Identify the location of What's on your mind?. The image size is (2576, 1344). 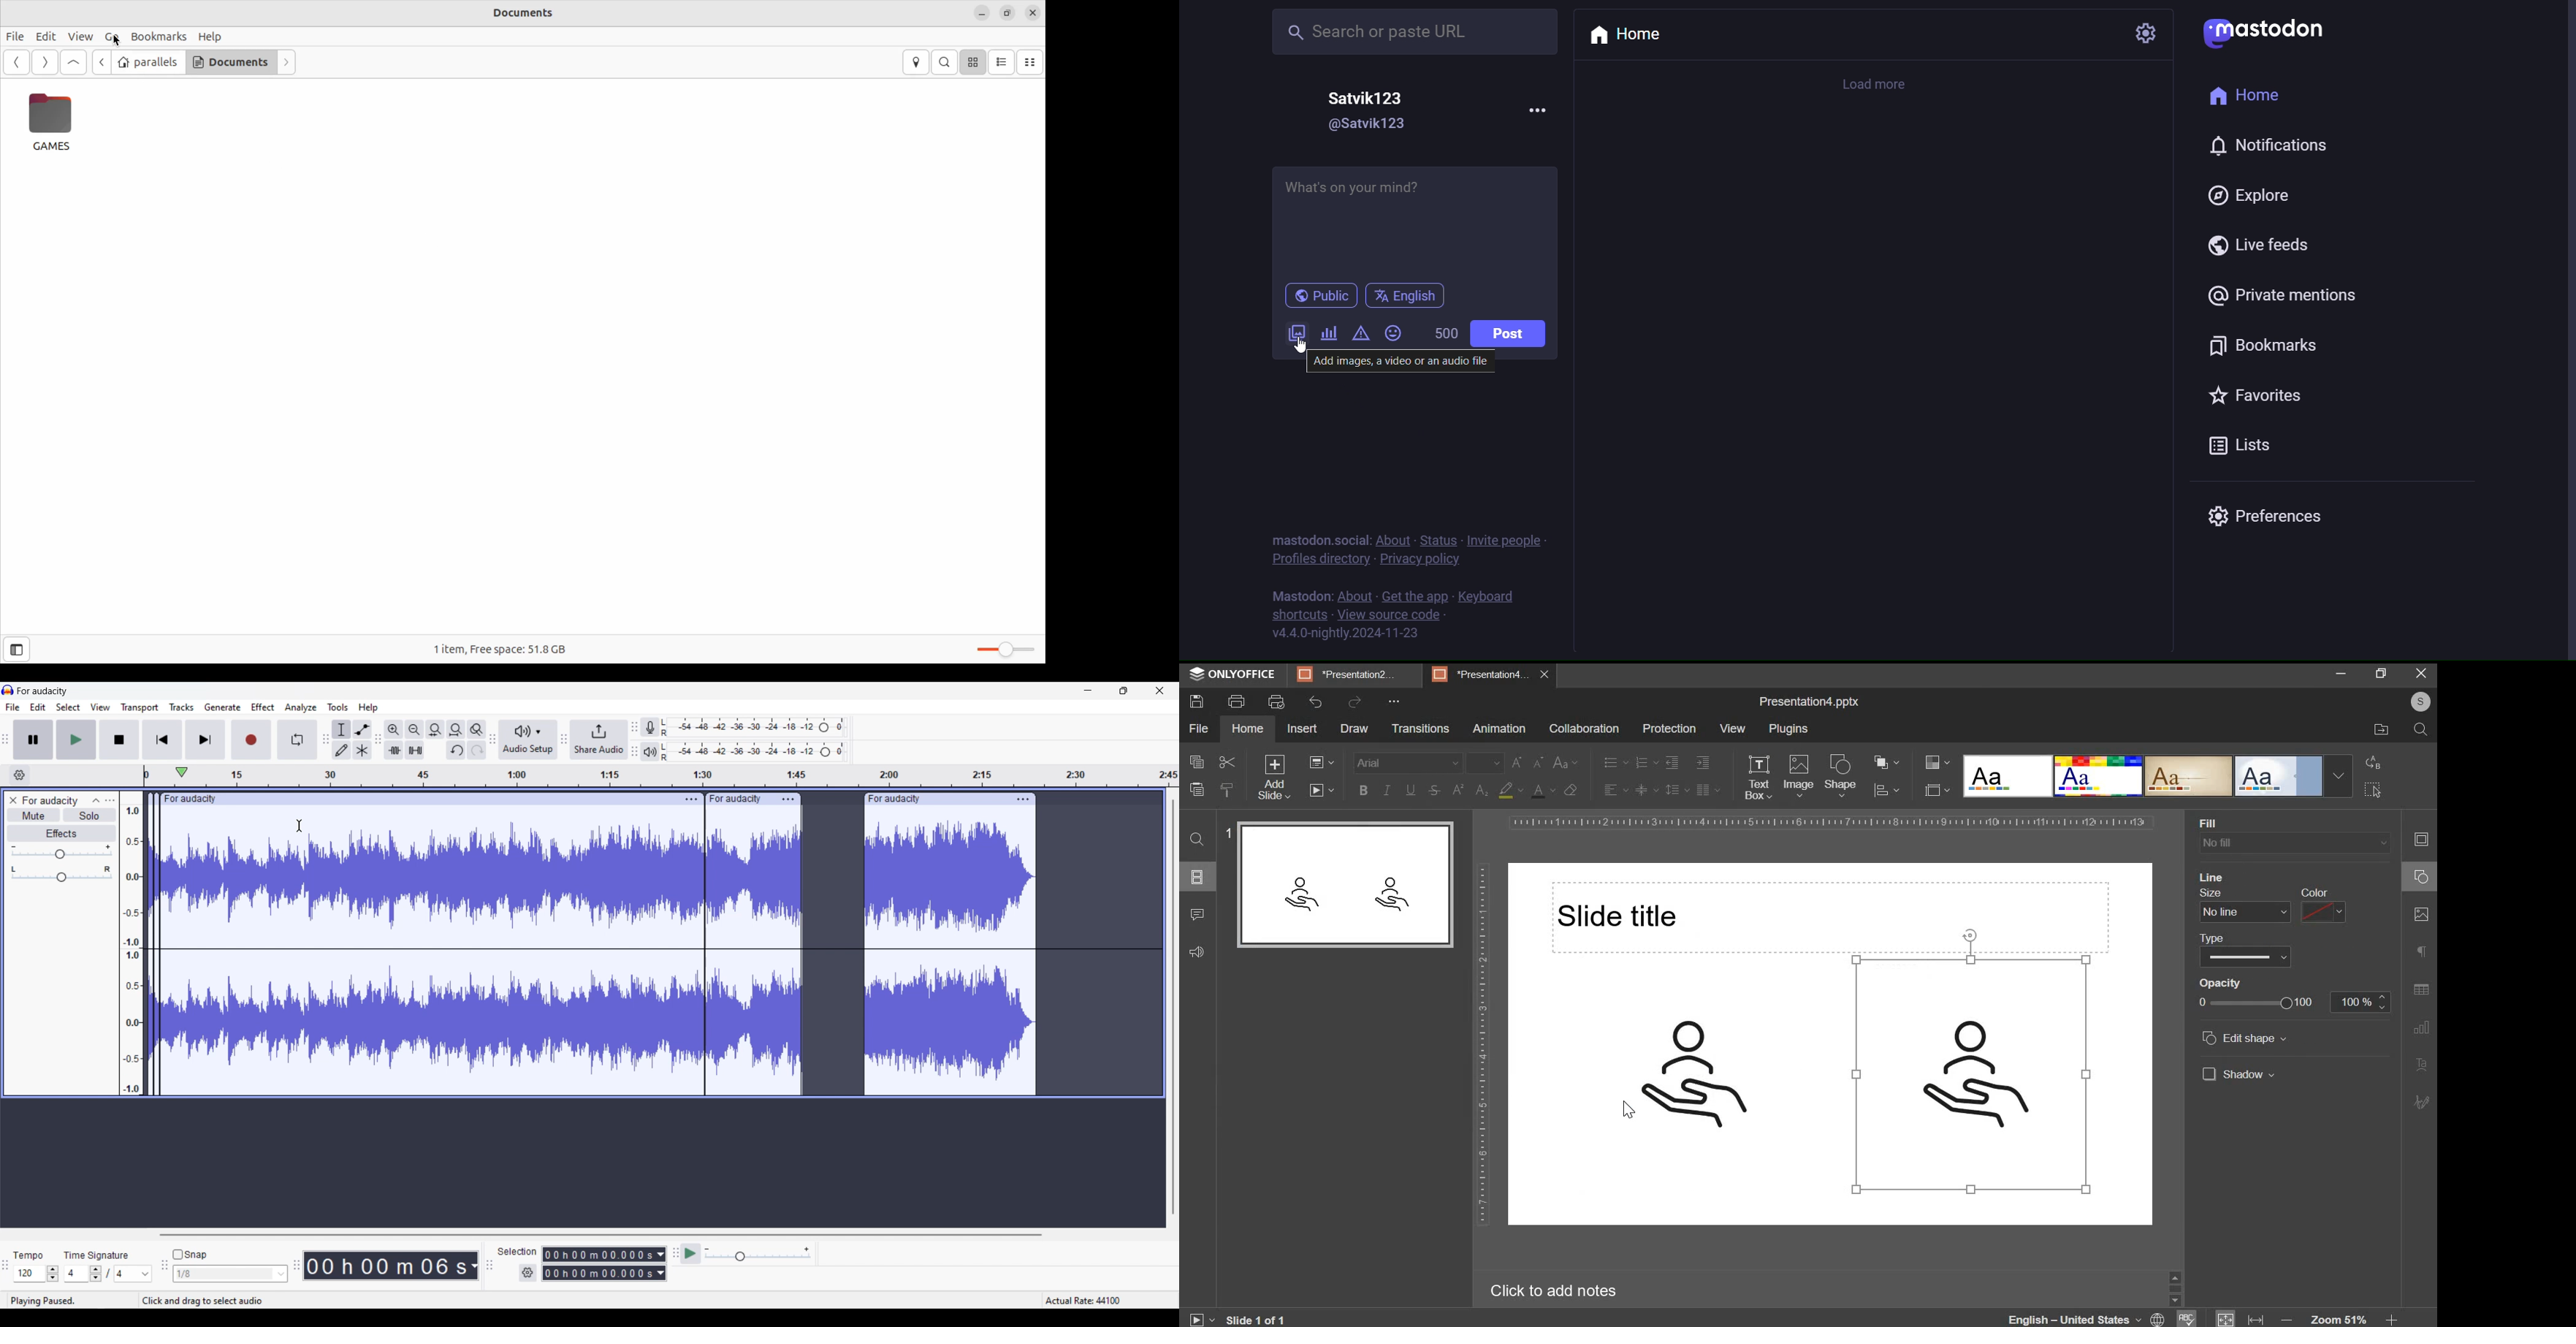
(1415, 217).